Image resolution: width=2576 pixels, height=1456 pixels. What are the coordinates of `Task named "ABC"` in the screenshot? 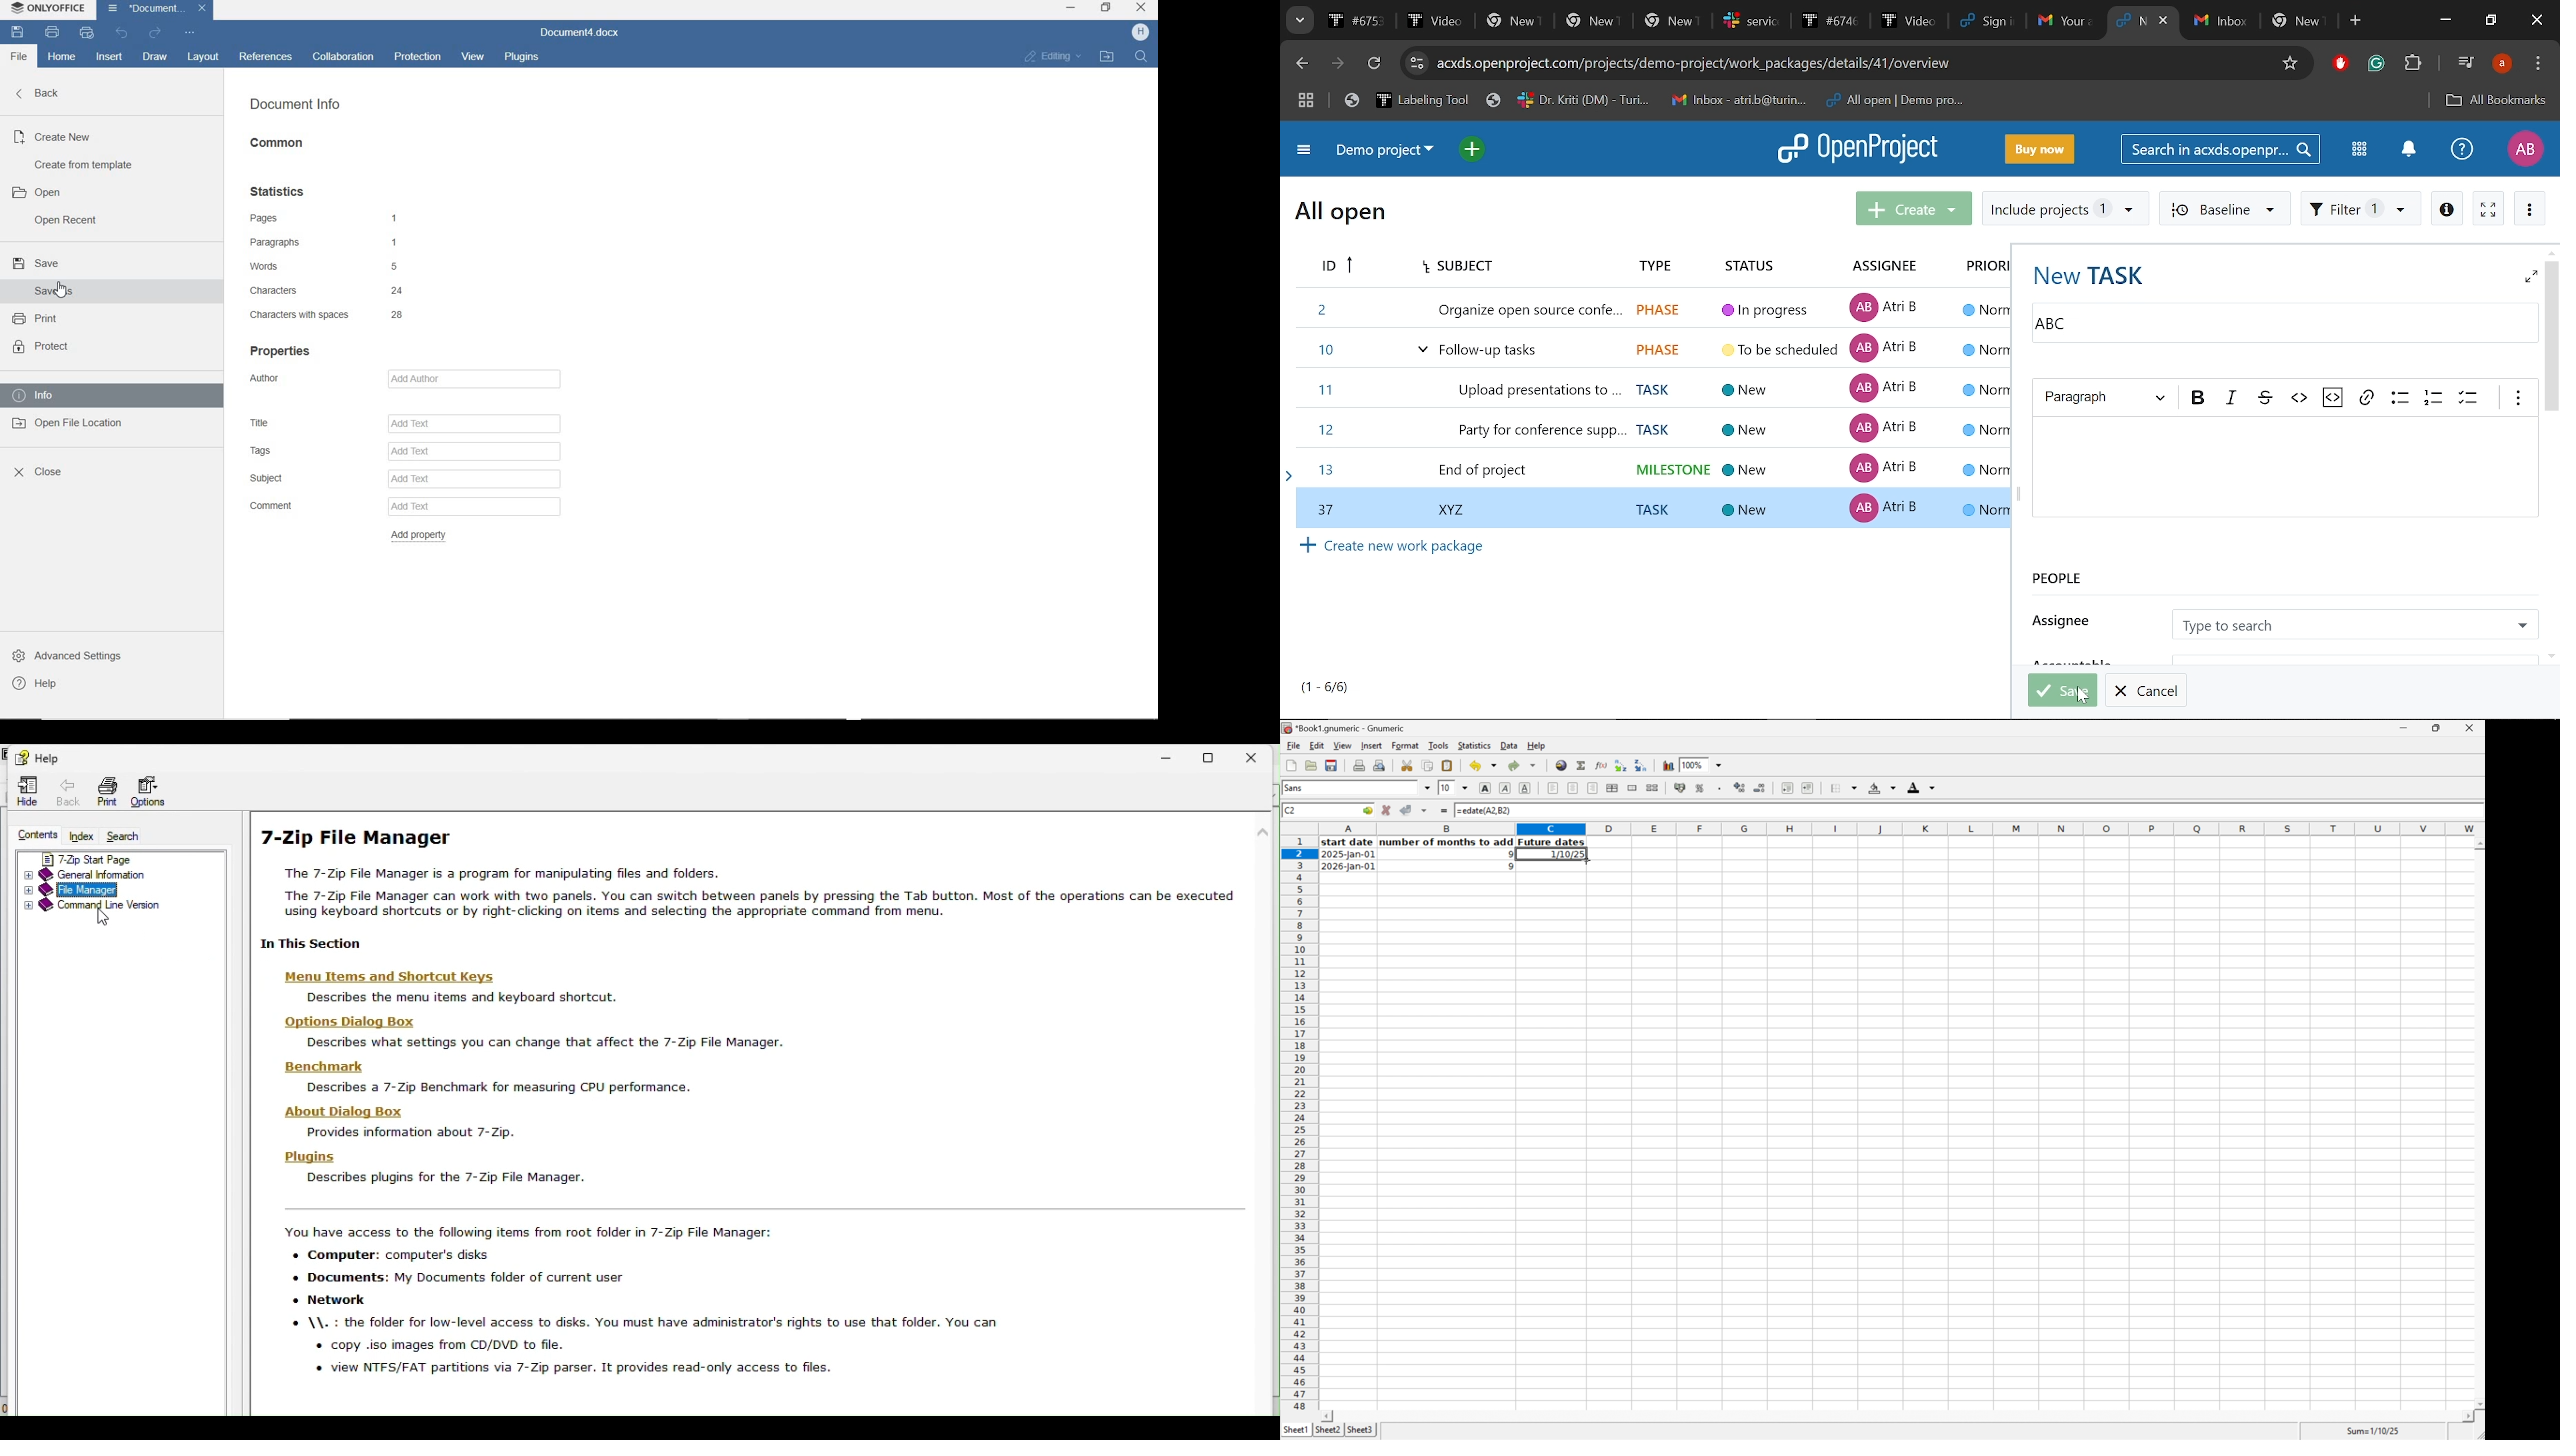 It's located at (2278, 326).